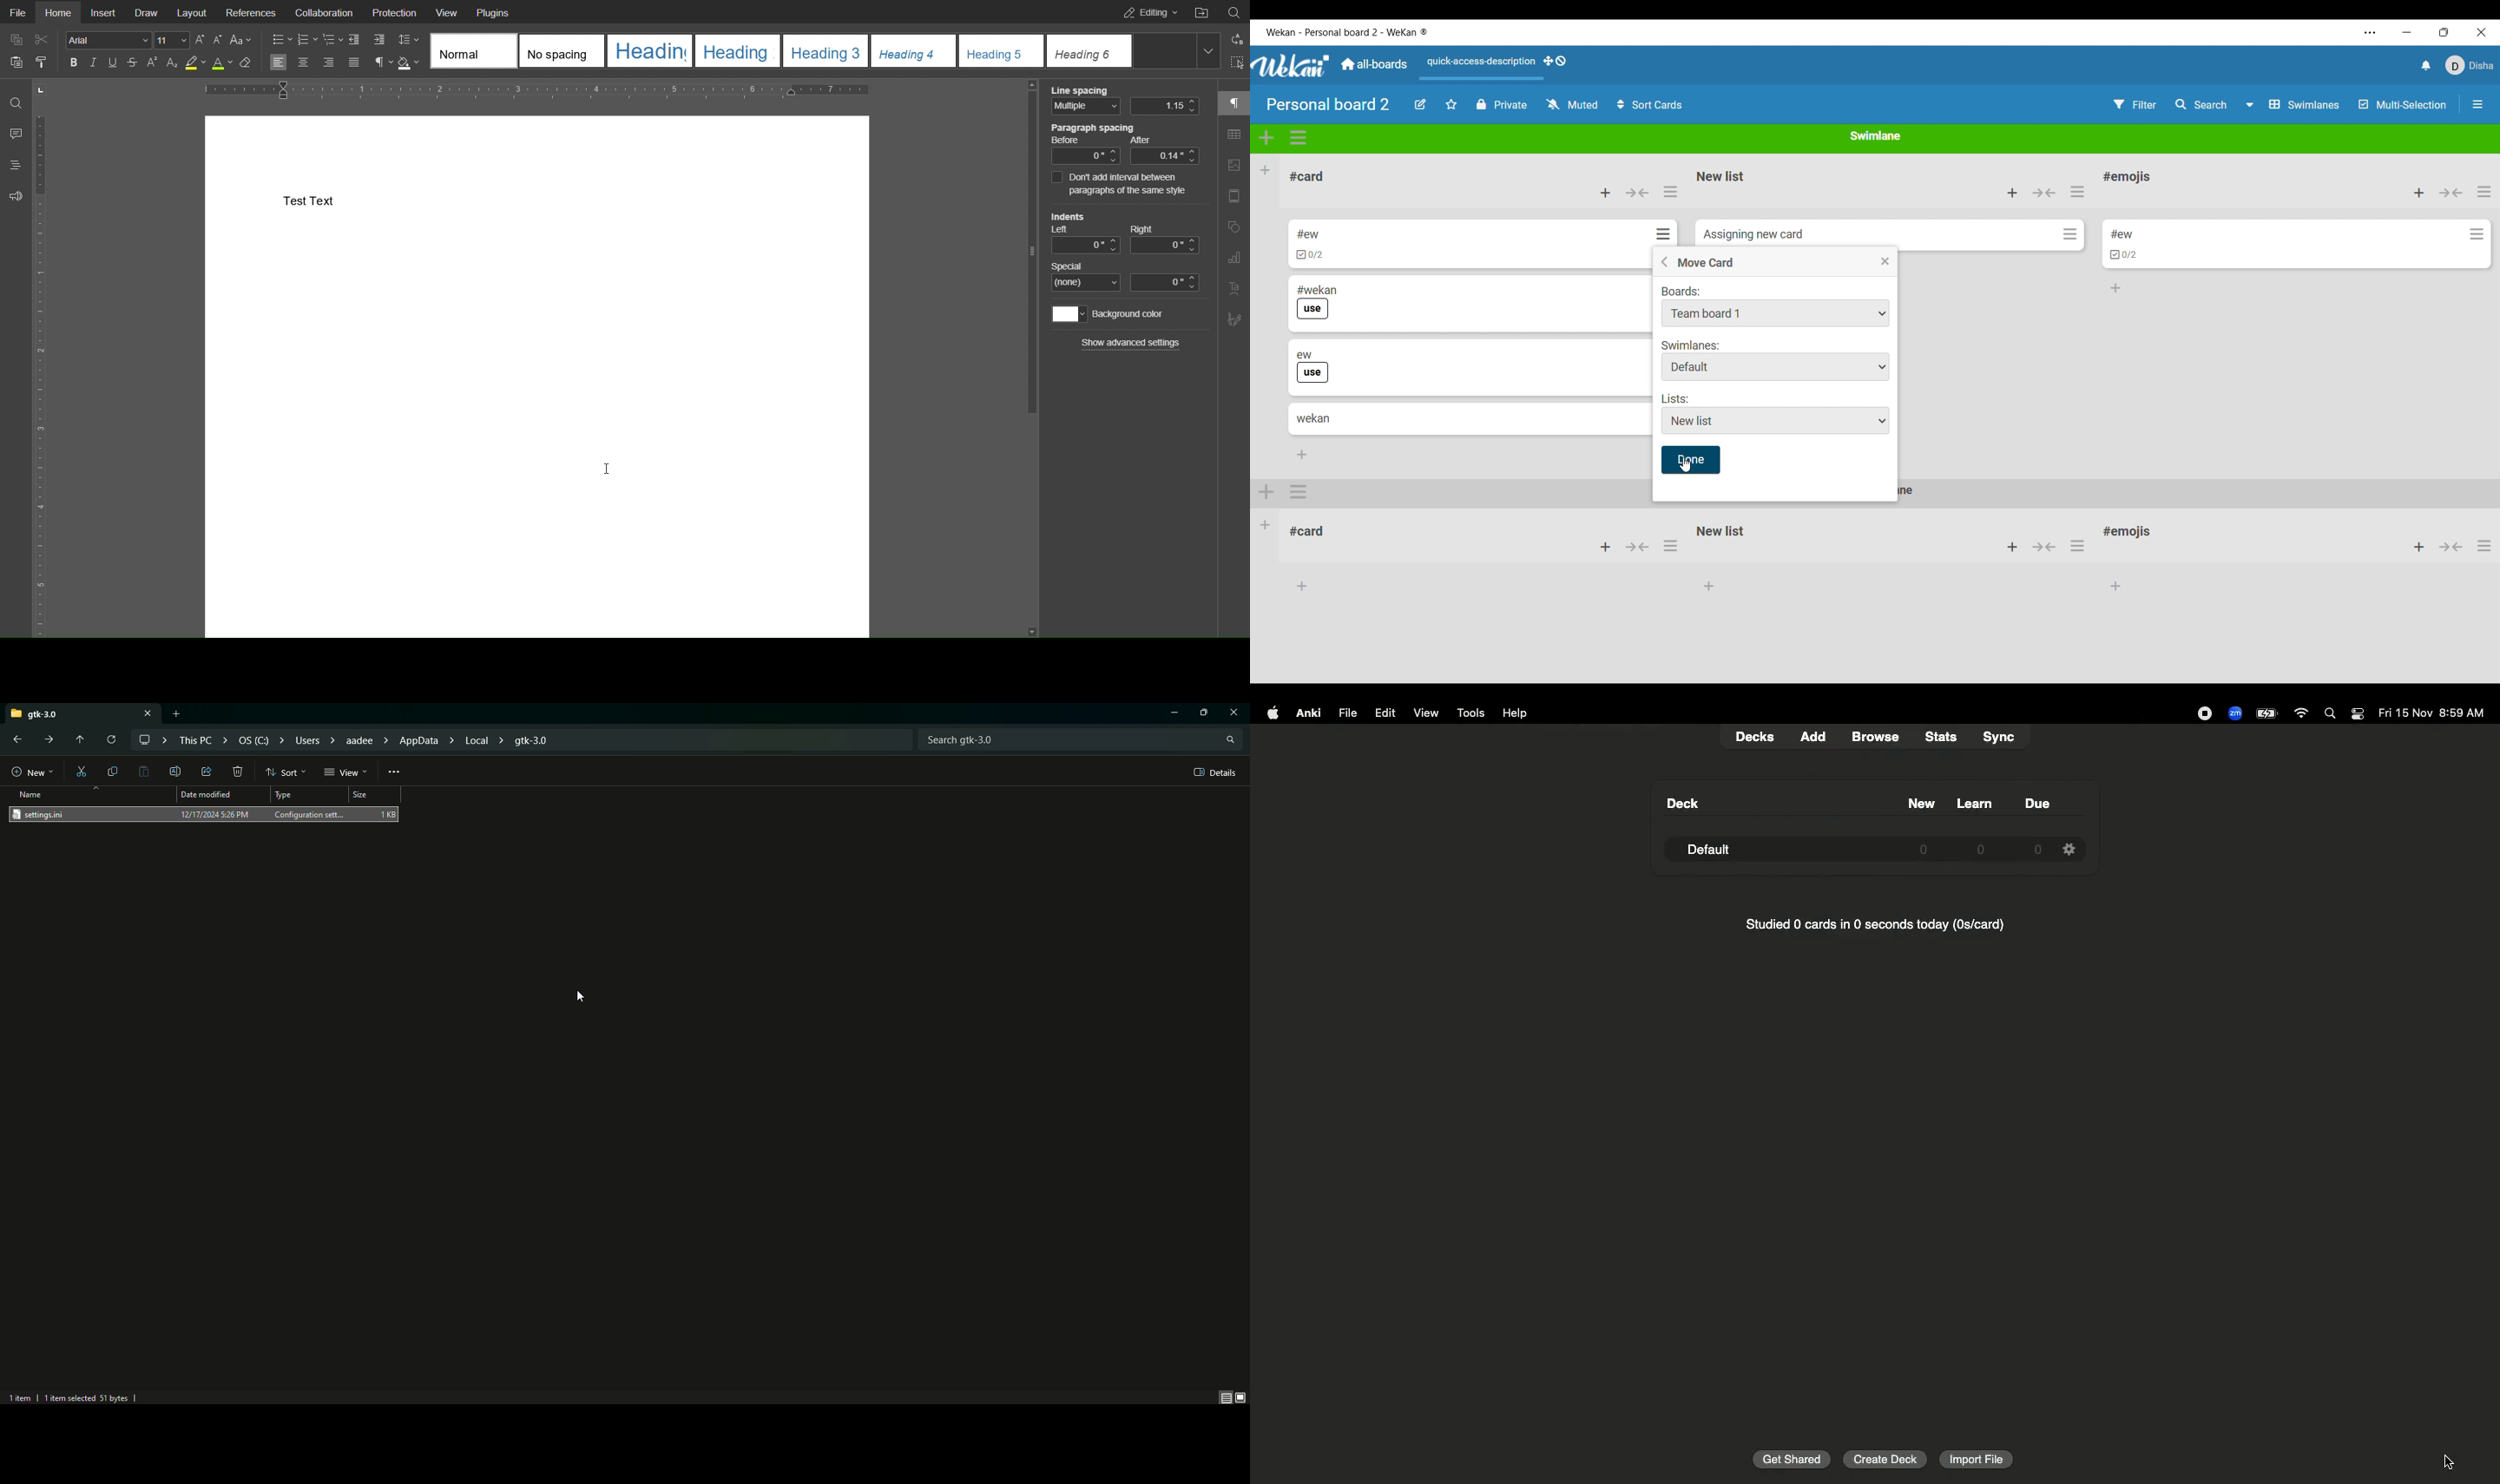  I want to click on Add card to top of list, so click(1605, 193).